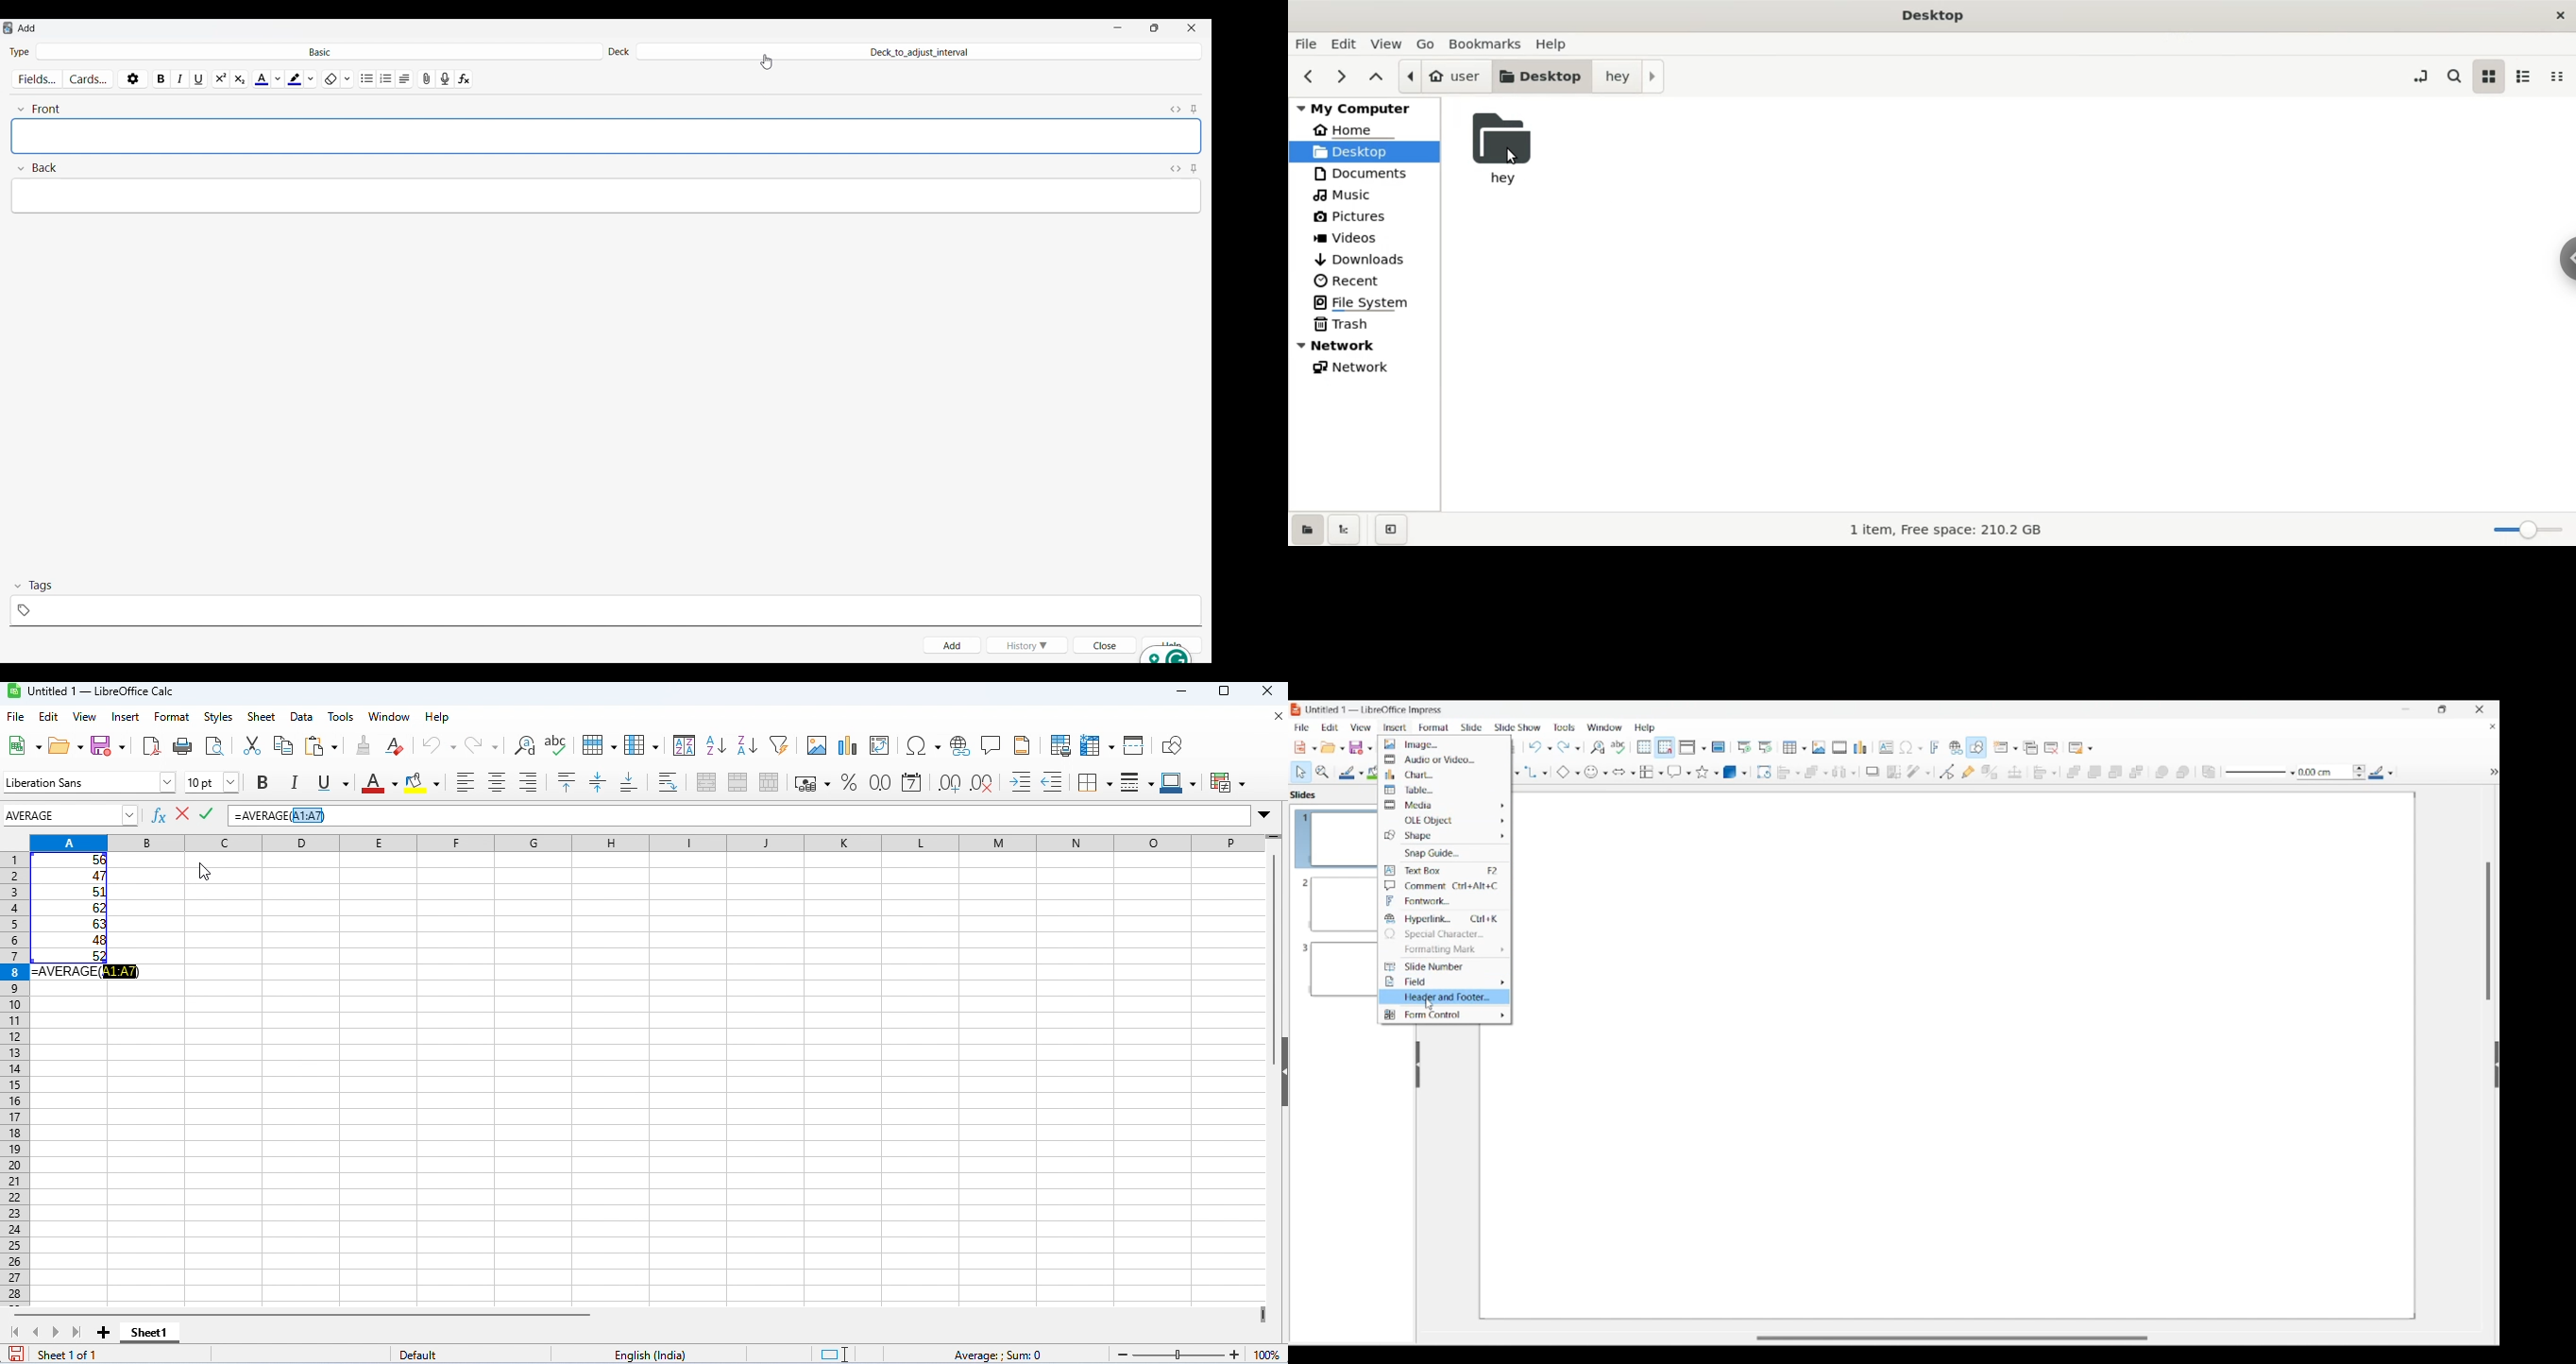 This screenshot has width=2576, height=1372. Describe the element at coordinates (737, 782) in the screenshot. I see `merge cells` at that location.